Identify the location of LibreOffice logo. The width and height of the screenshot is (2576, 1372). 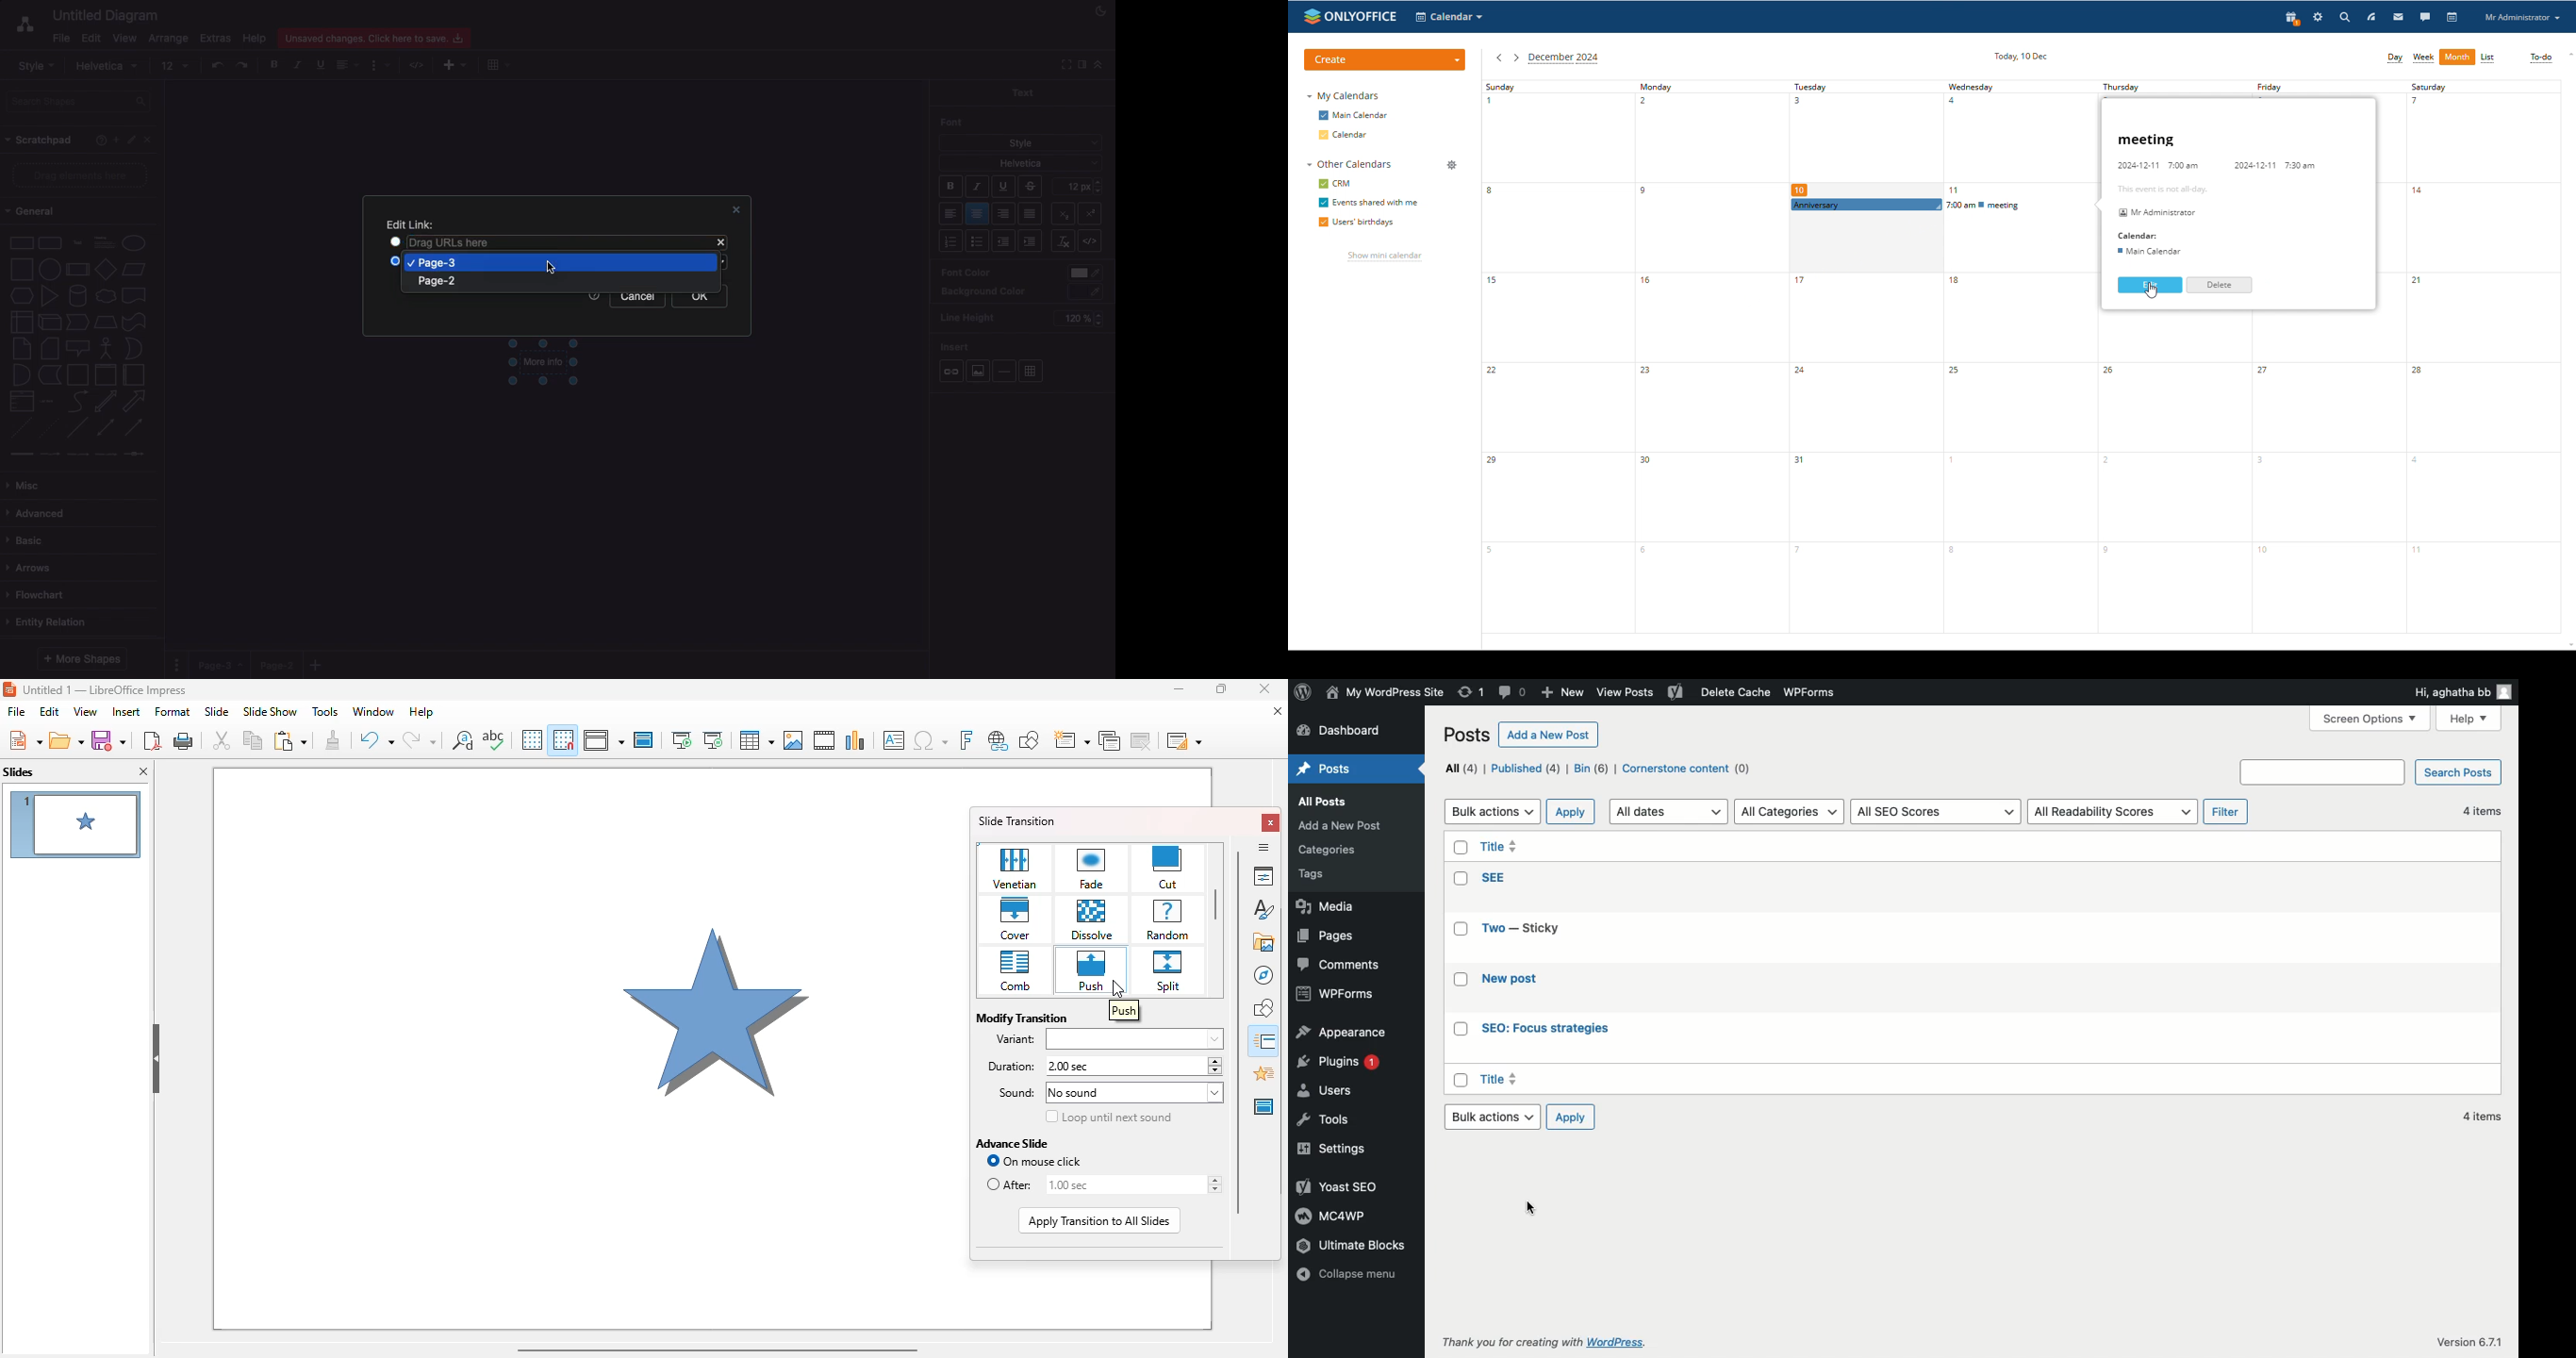
(9, 690).